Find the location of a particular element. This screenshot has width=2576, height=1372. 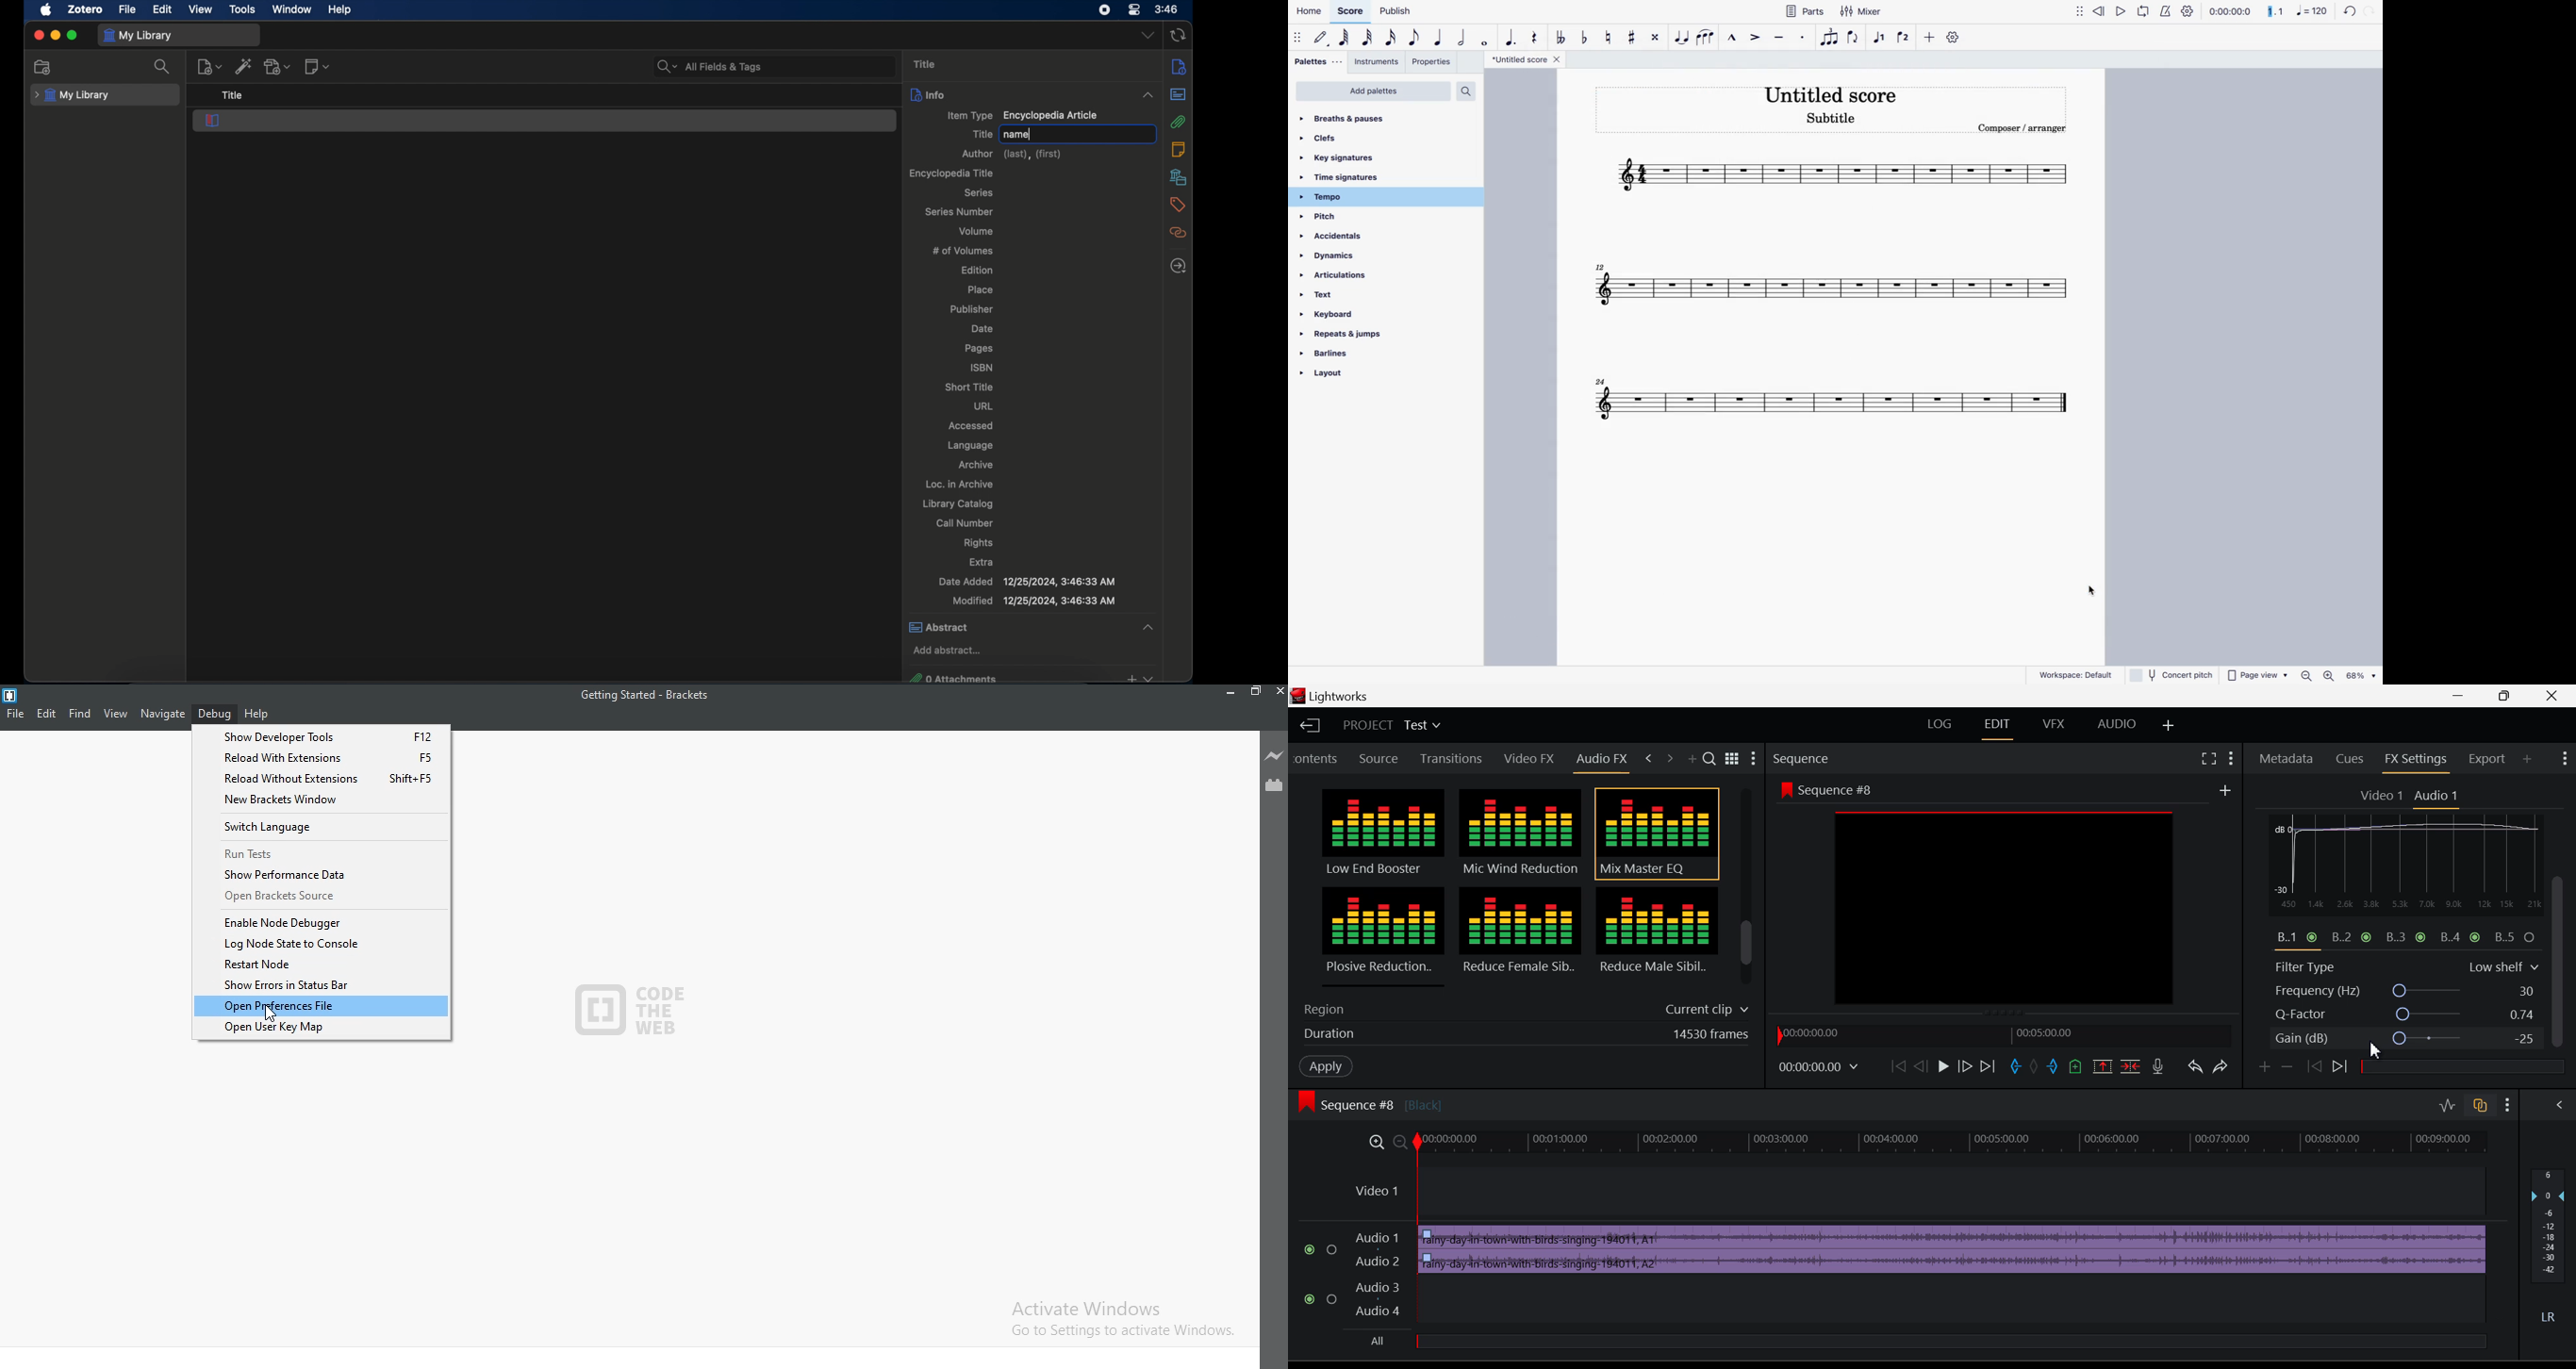

window is located at coordinates (293, 10).